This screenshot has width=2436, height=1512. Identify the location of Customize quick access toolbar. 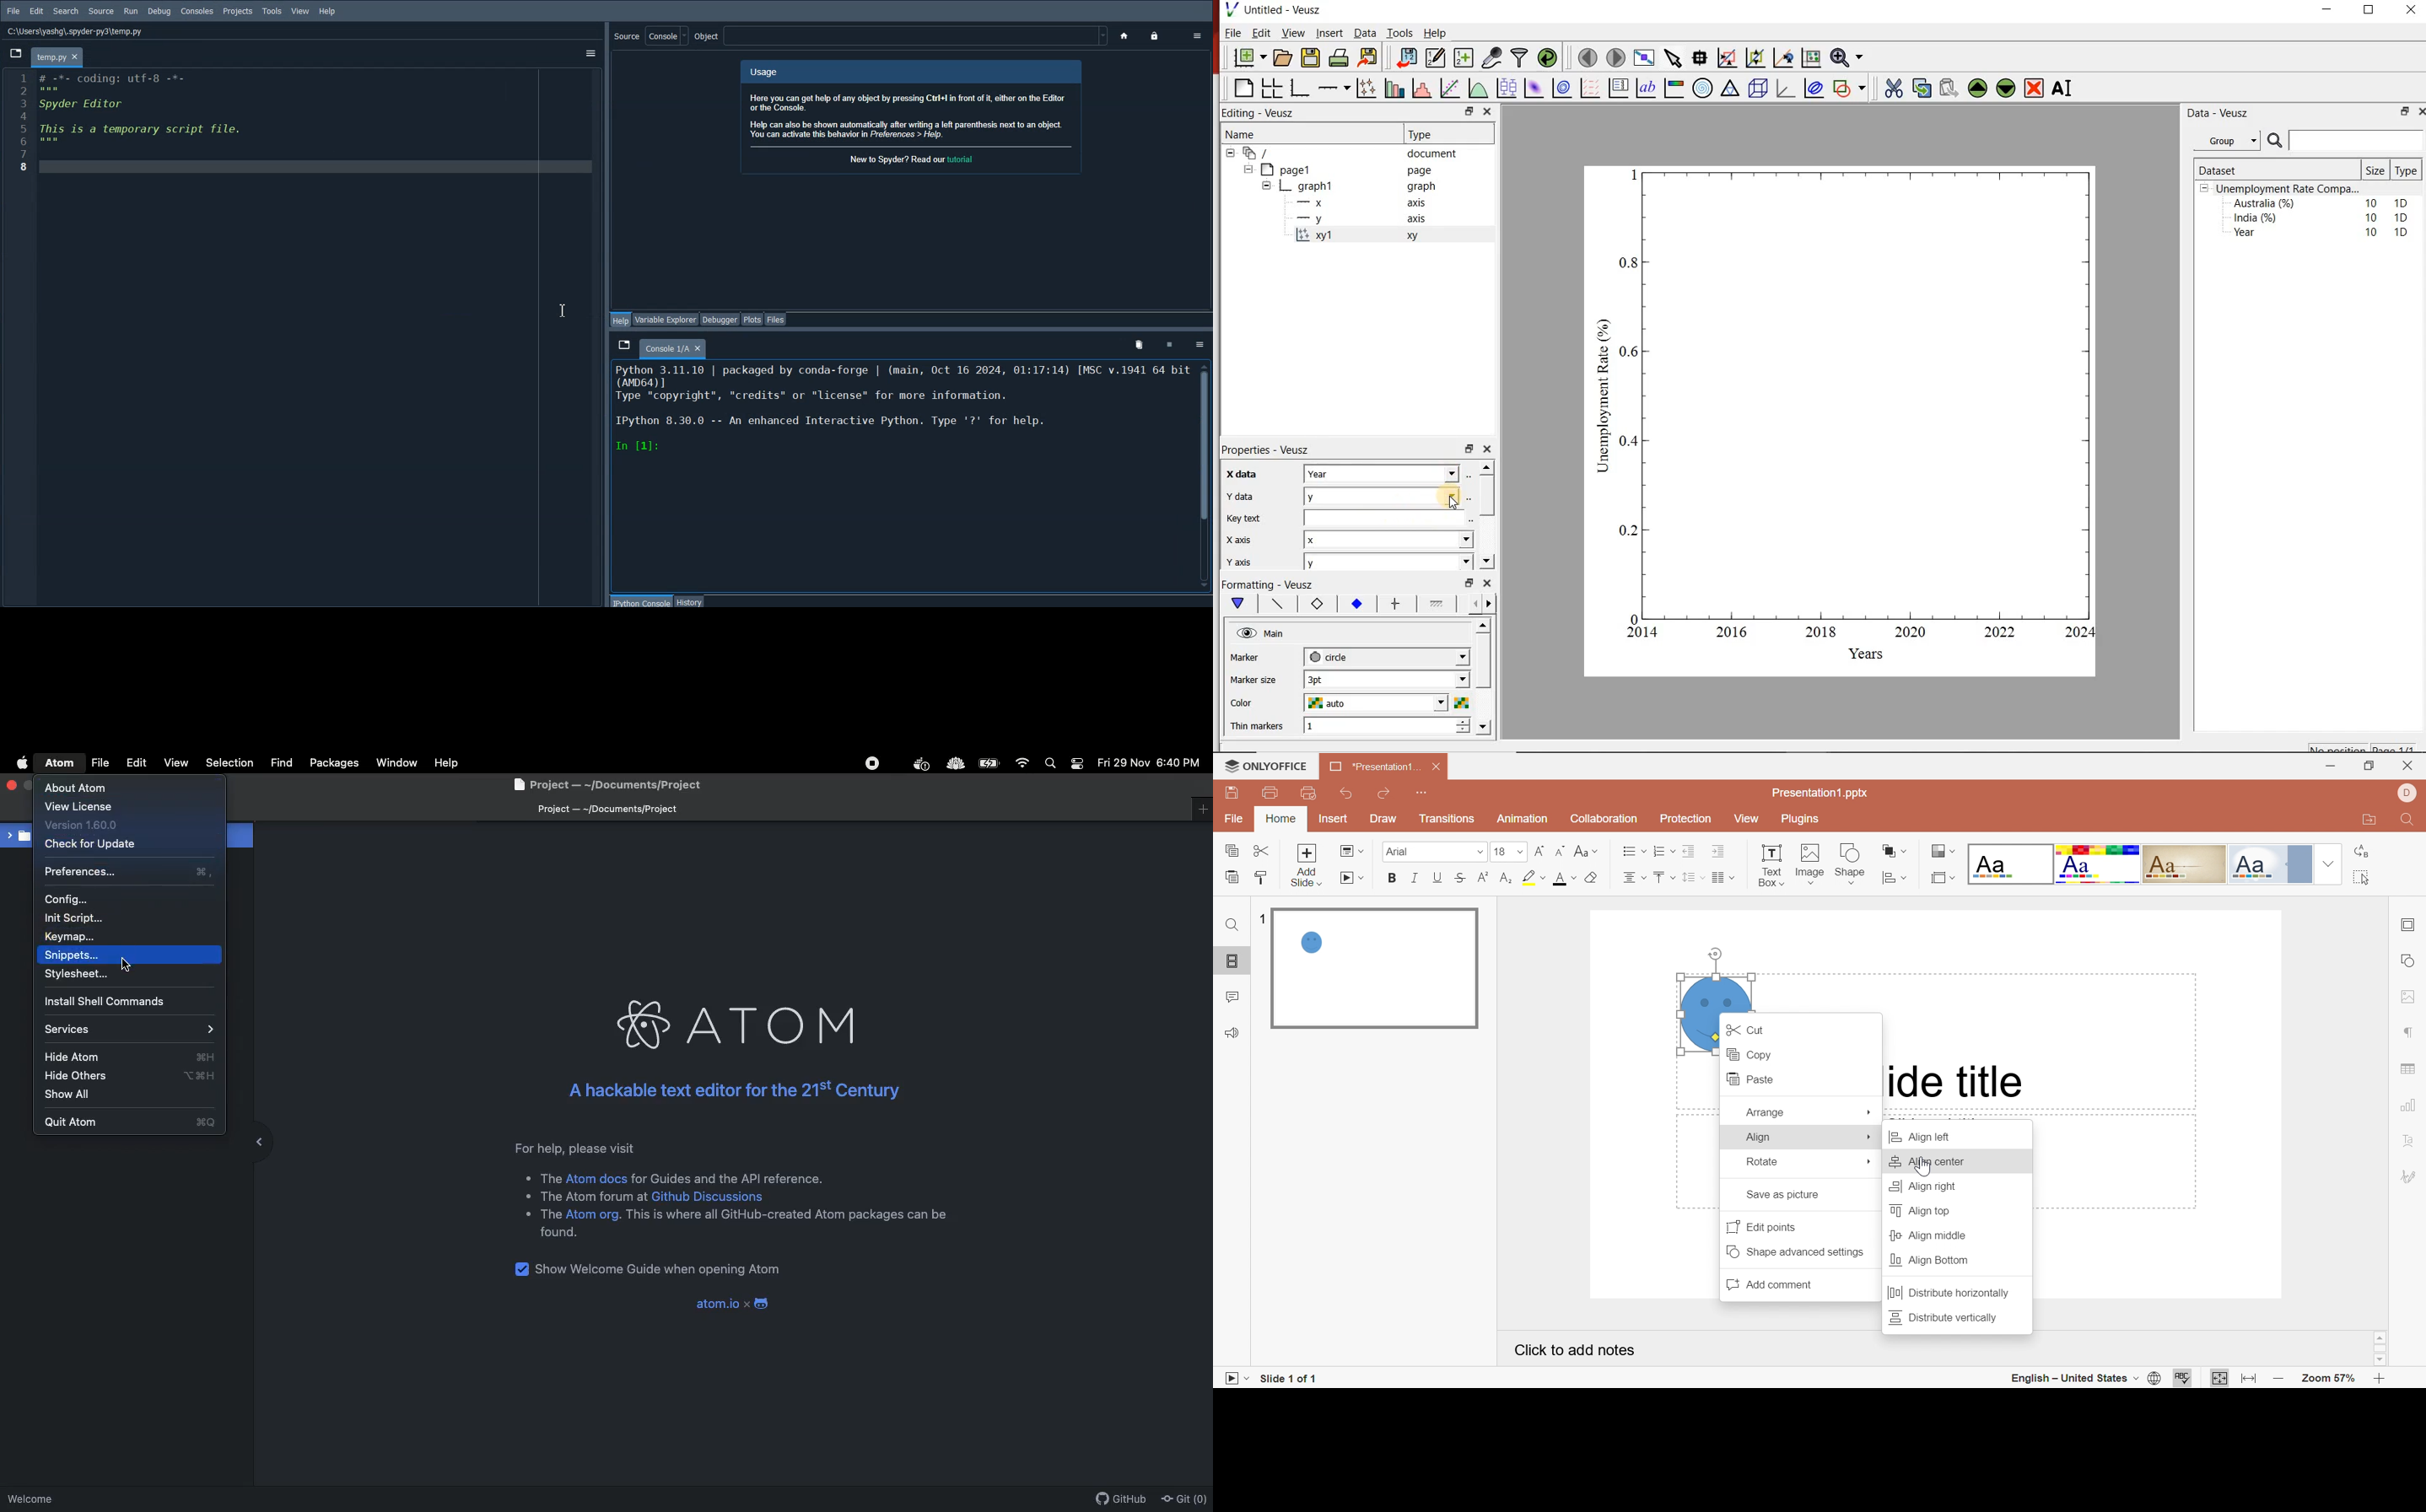
(1422, 793).